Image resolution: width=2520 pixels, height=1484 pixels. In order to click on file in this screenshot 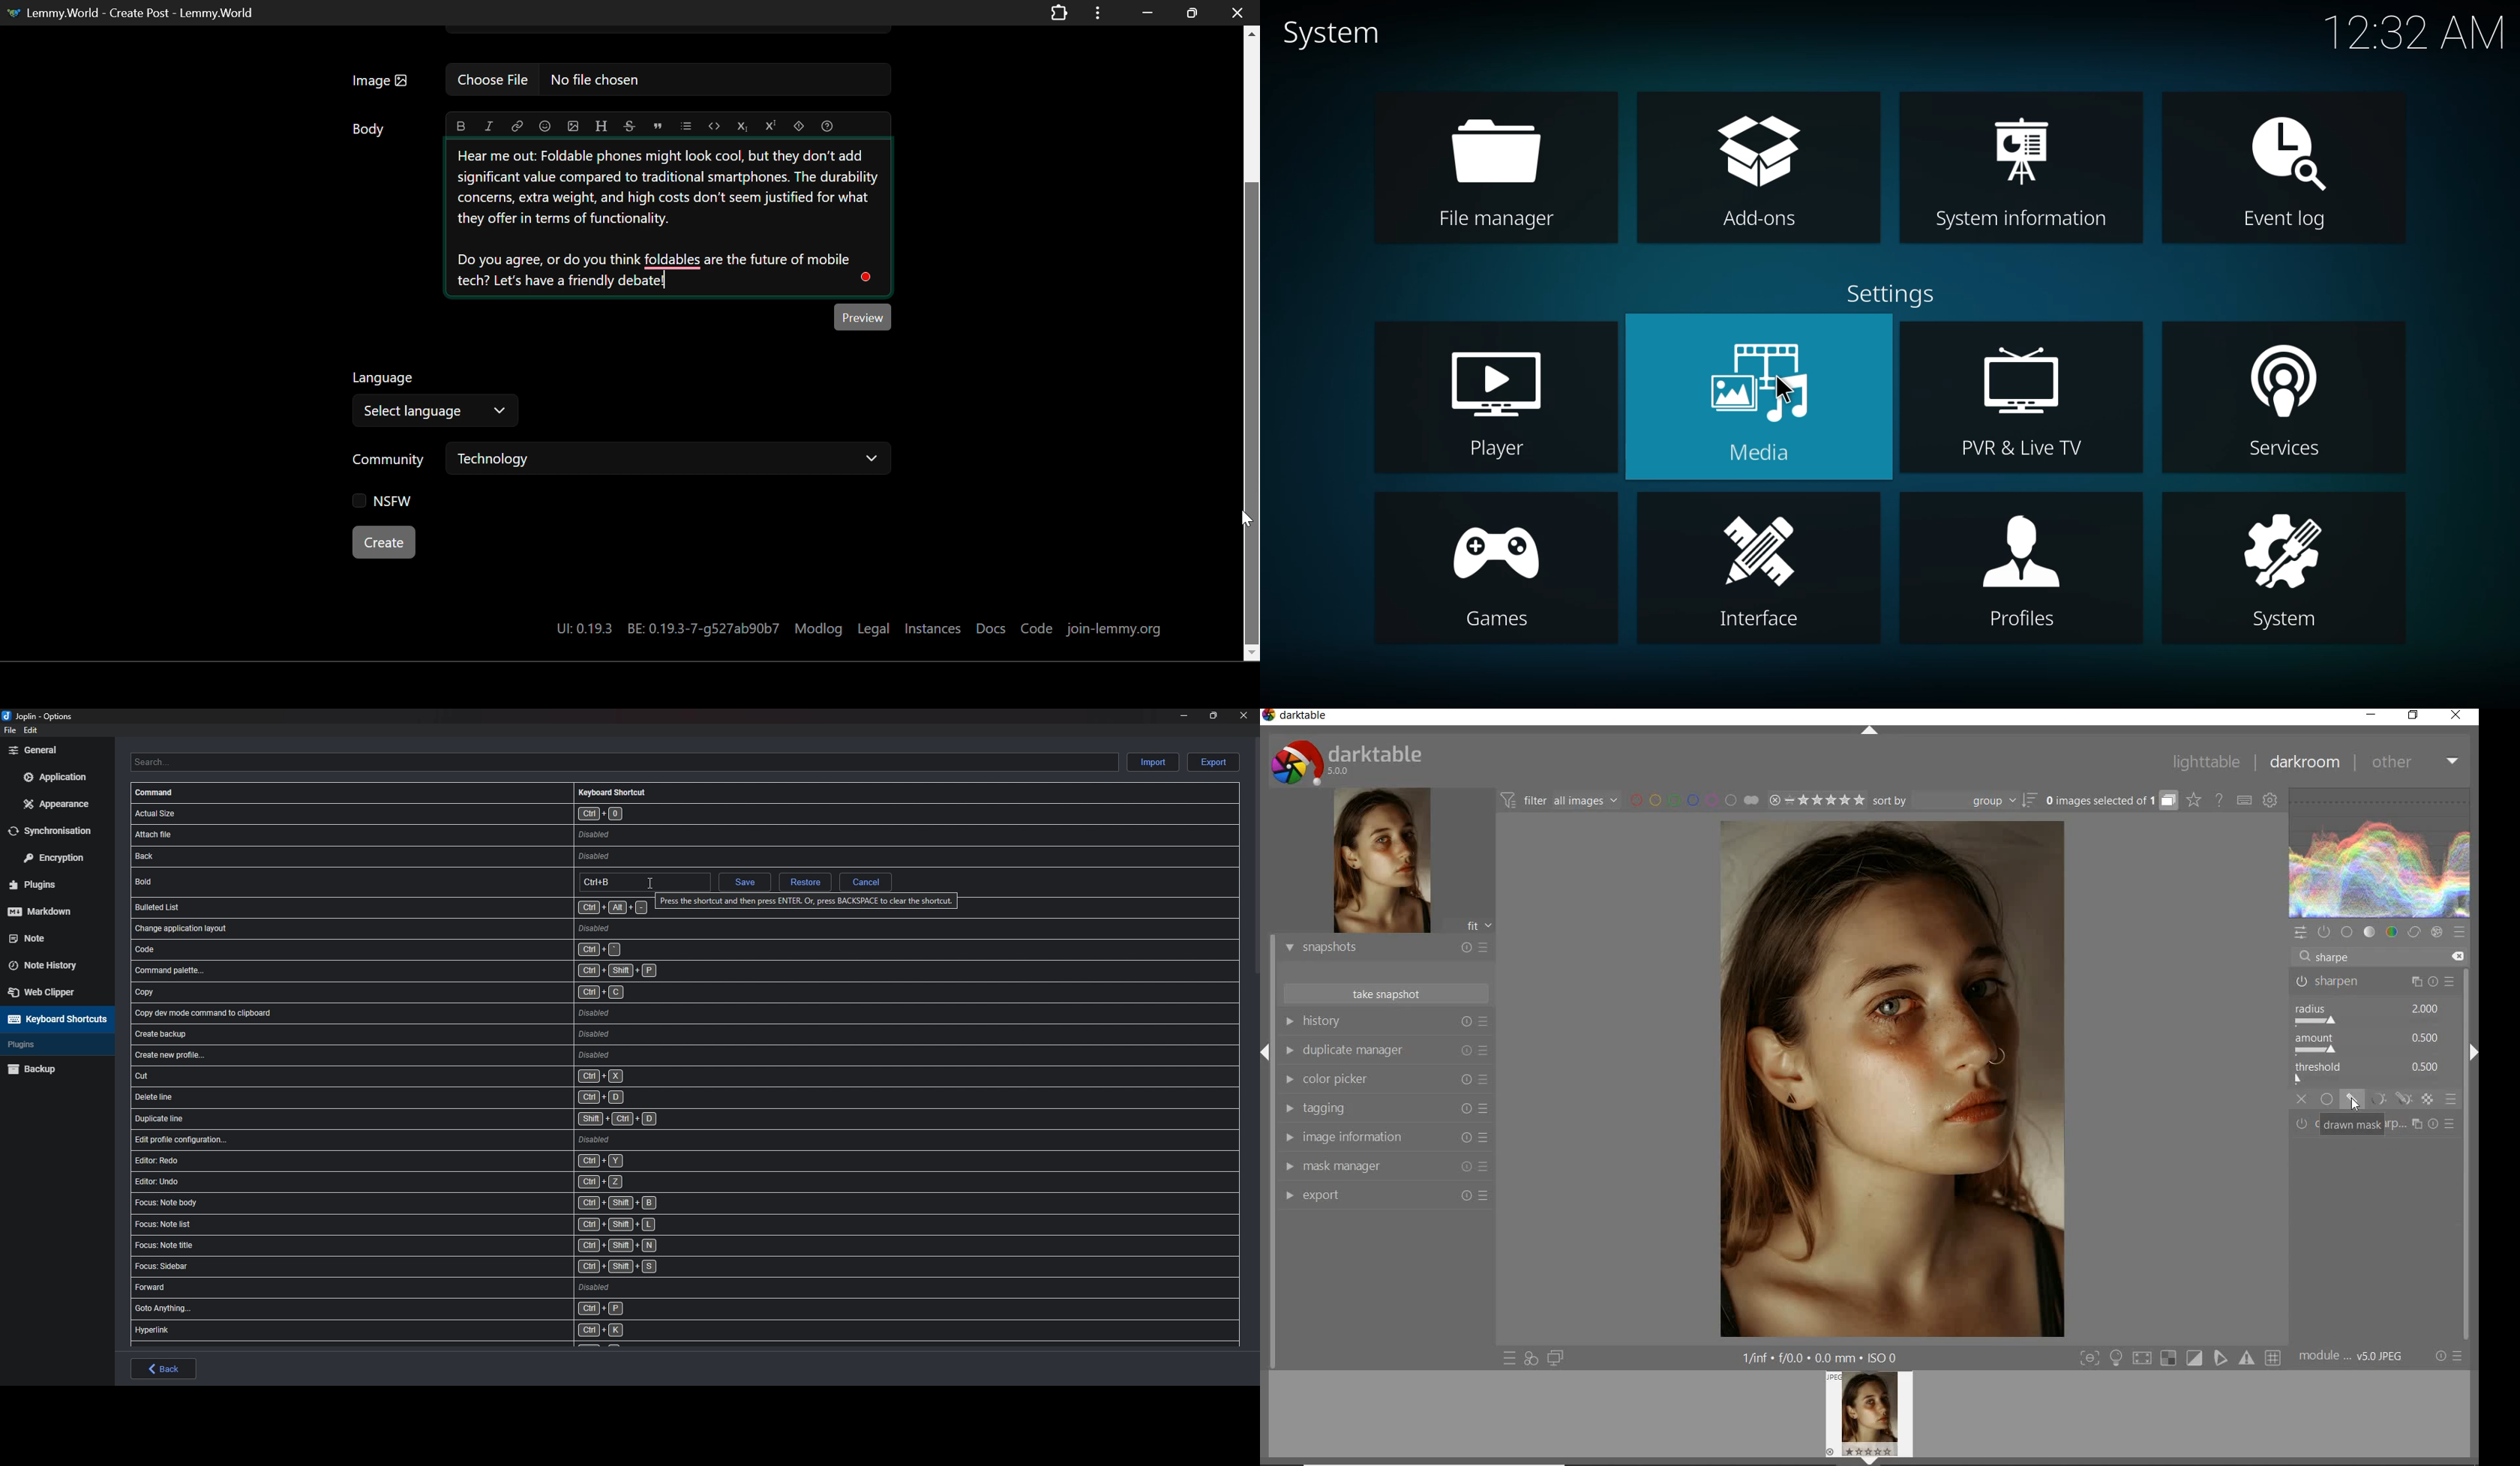, I will do `click(9, 730)`.